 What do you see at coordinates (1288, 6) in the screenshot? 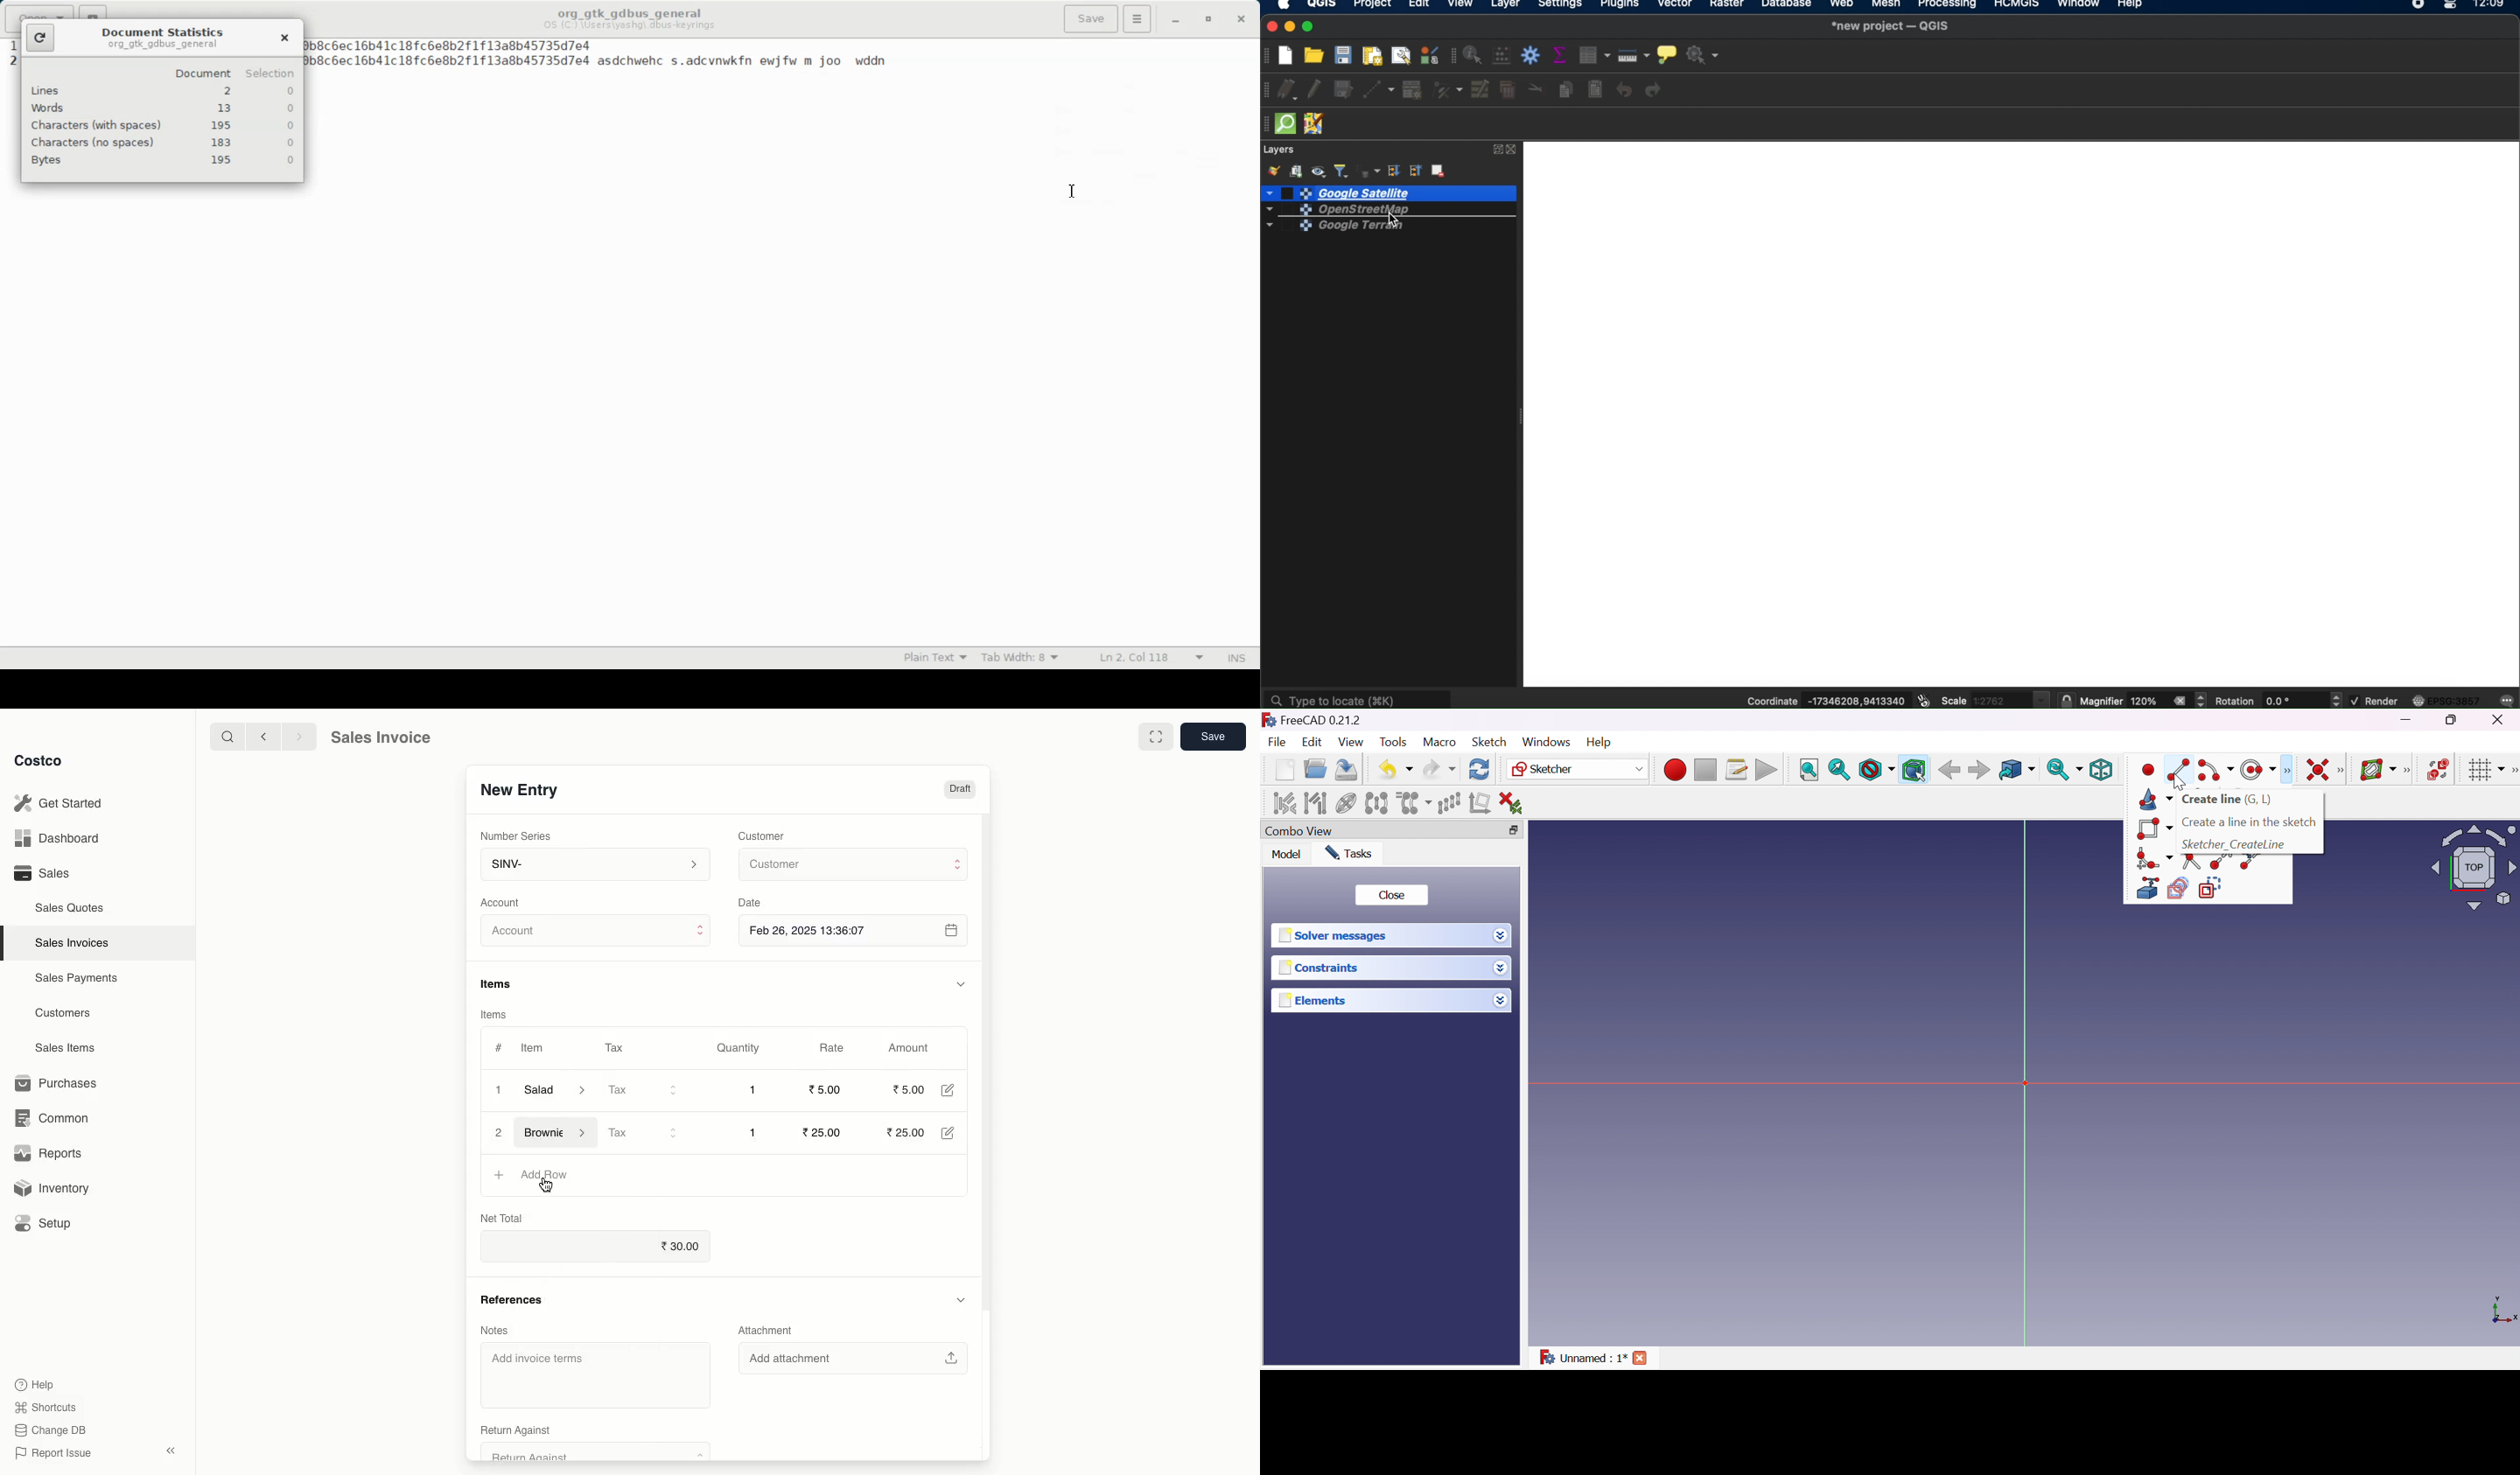
I see `apple icon` at bounding box center [1288, 6].